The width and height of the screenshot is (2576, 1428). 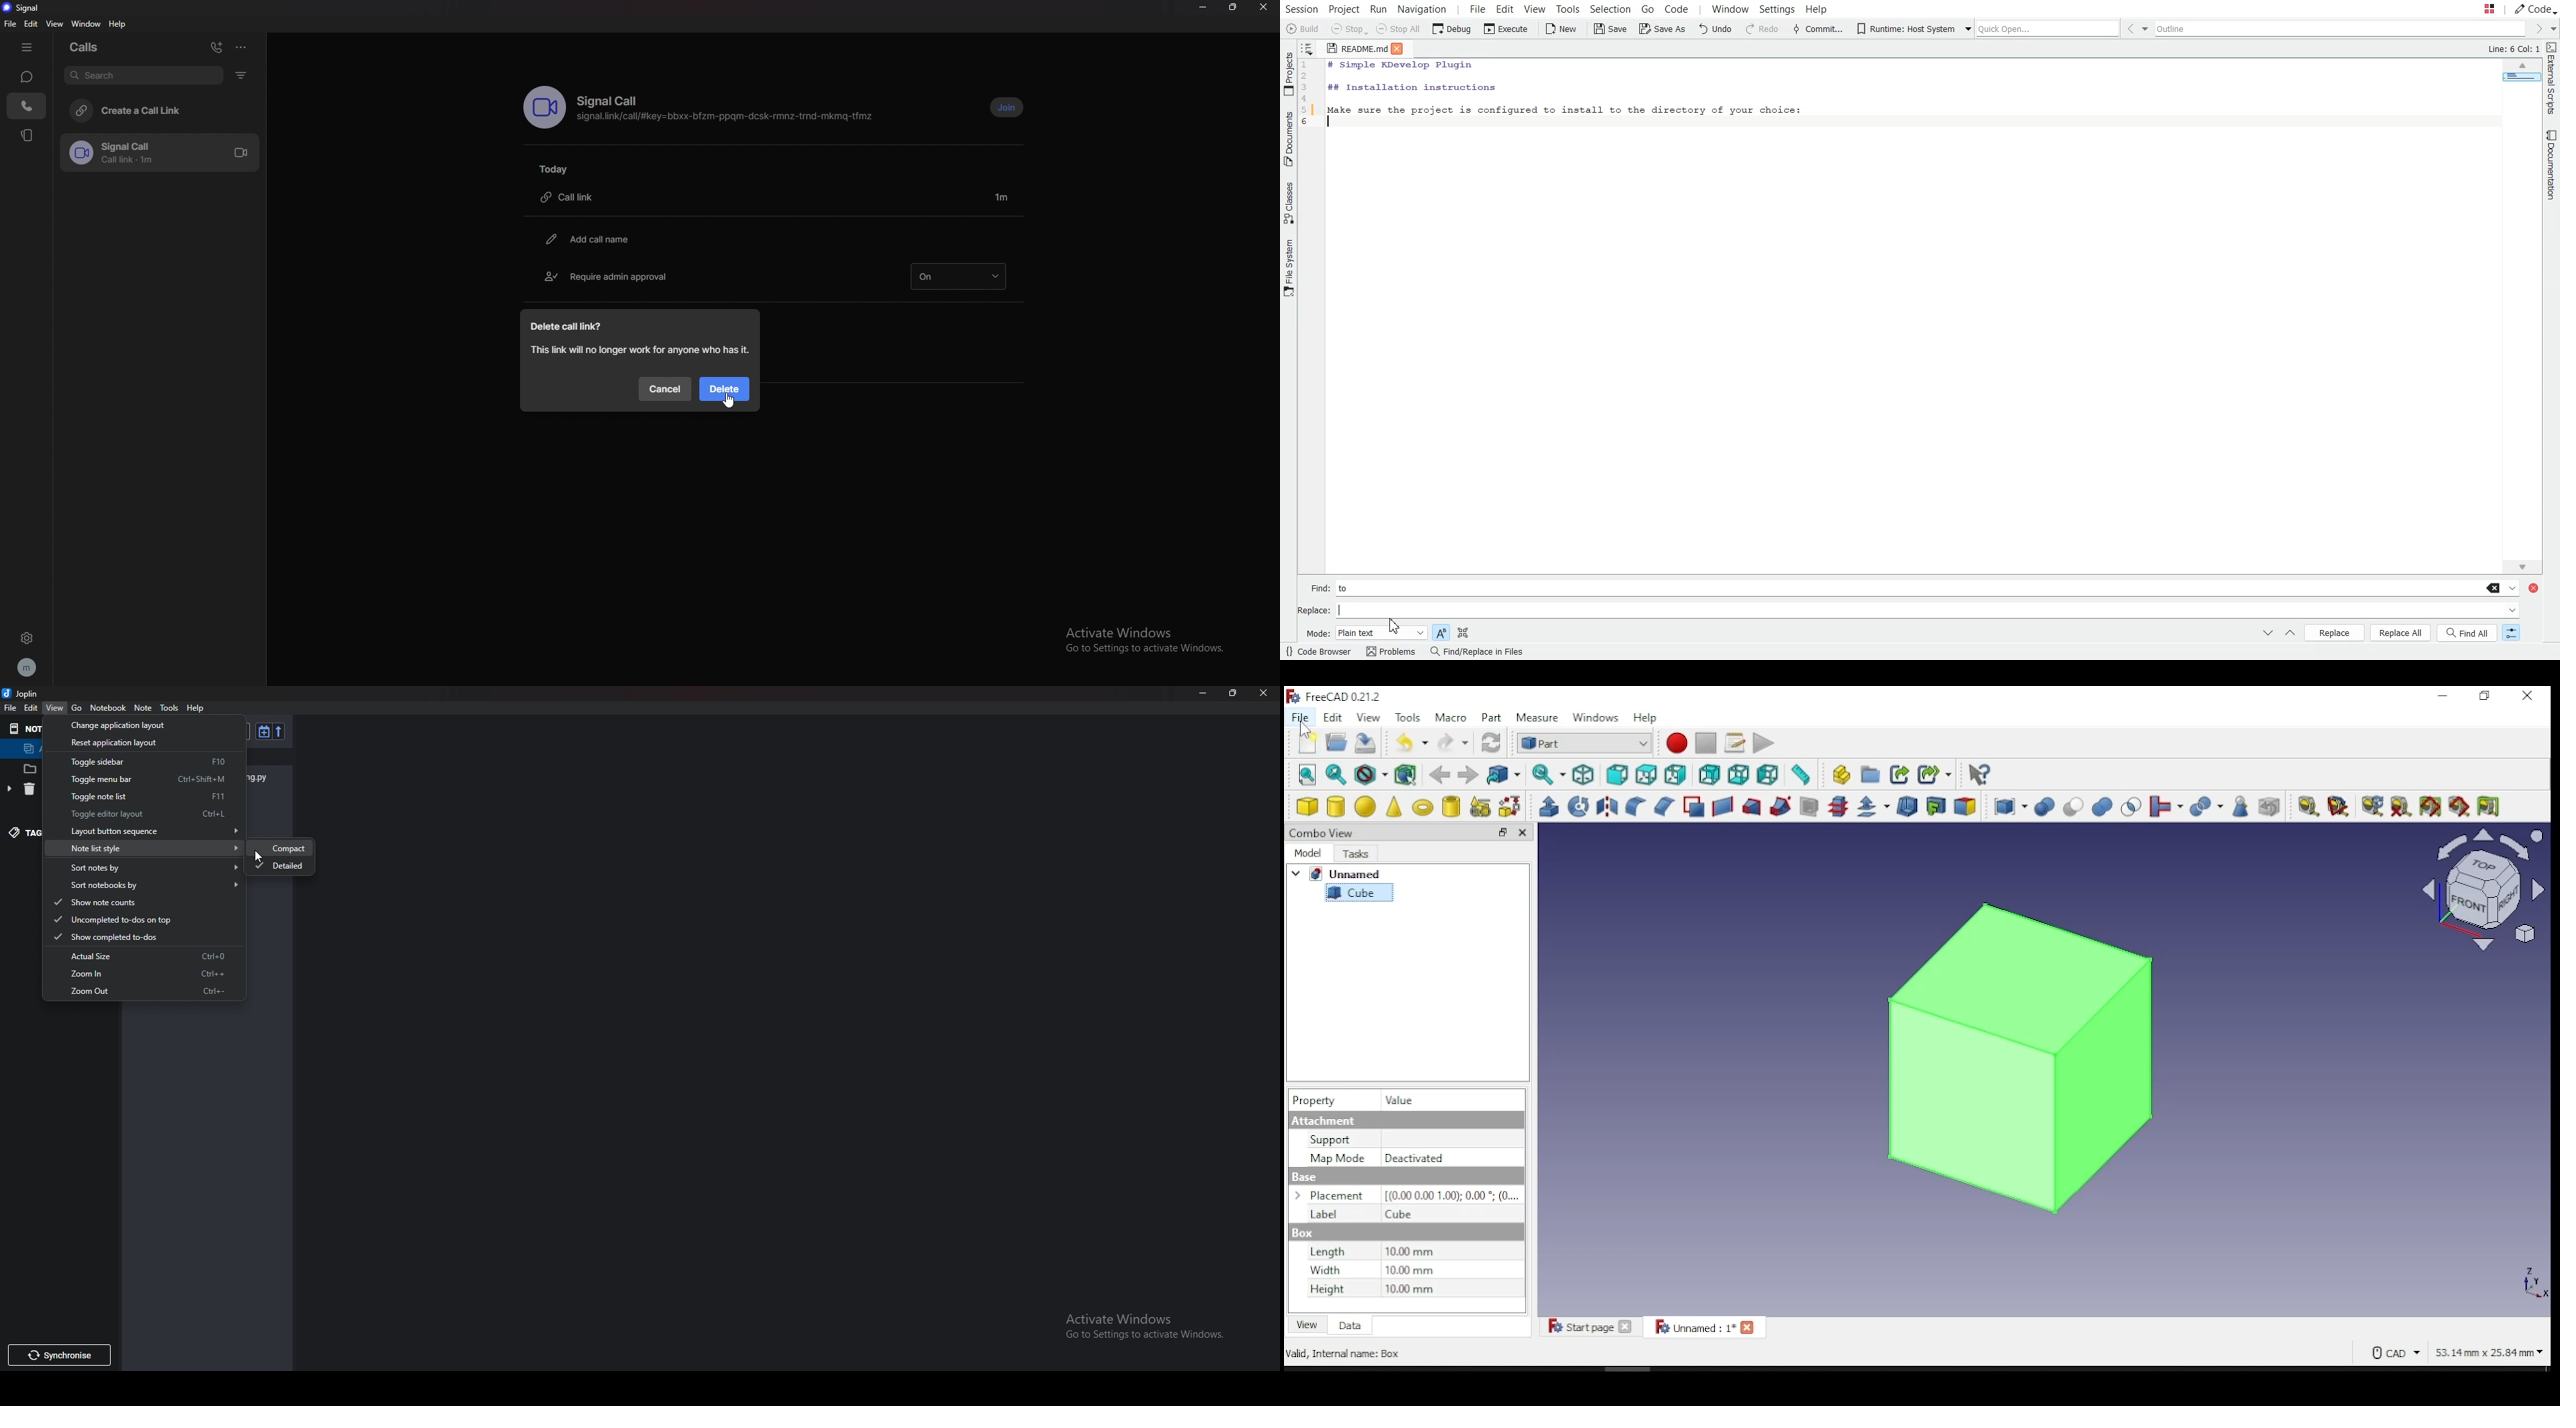 What do you see at coordinates (1203, 693) in the screenshot?
I see `Minimize` at bounding box center [1203, 693].